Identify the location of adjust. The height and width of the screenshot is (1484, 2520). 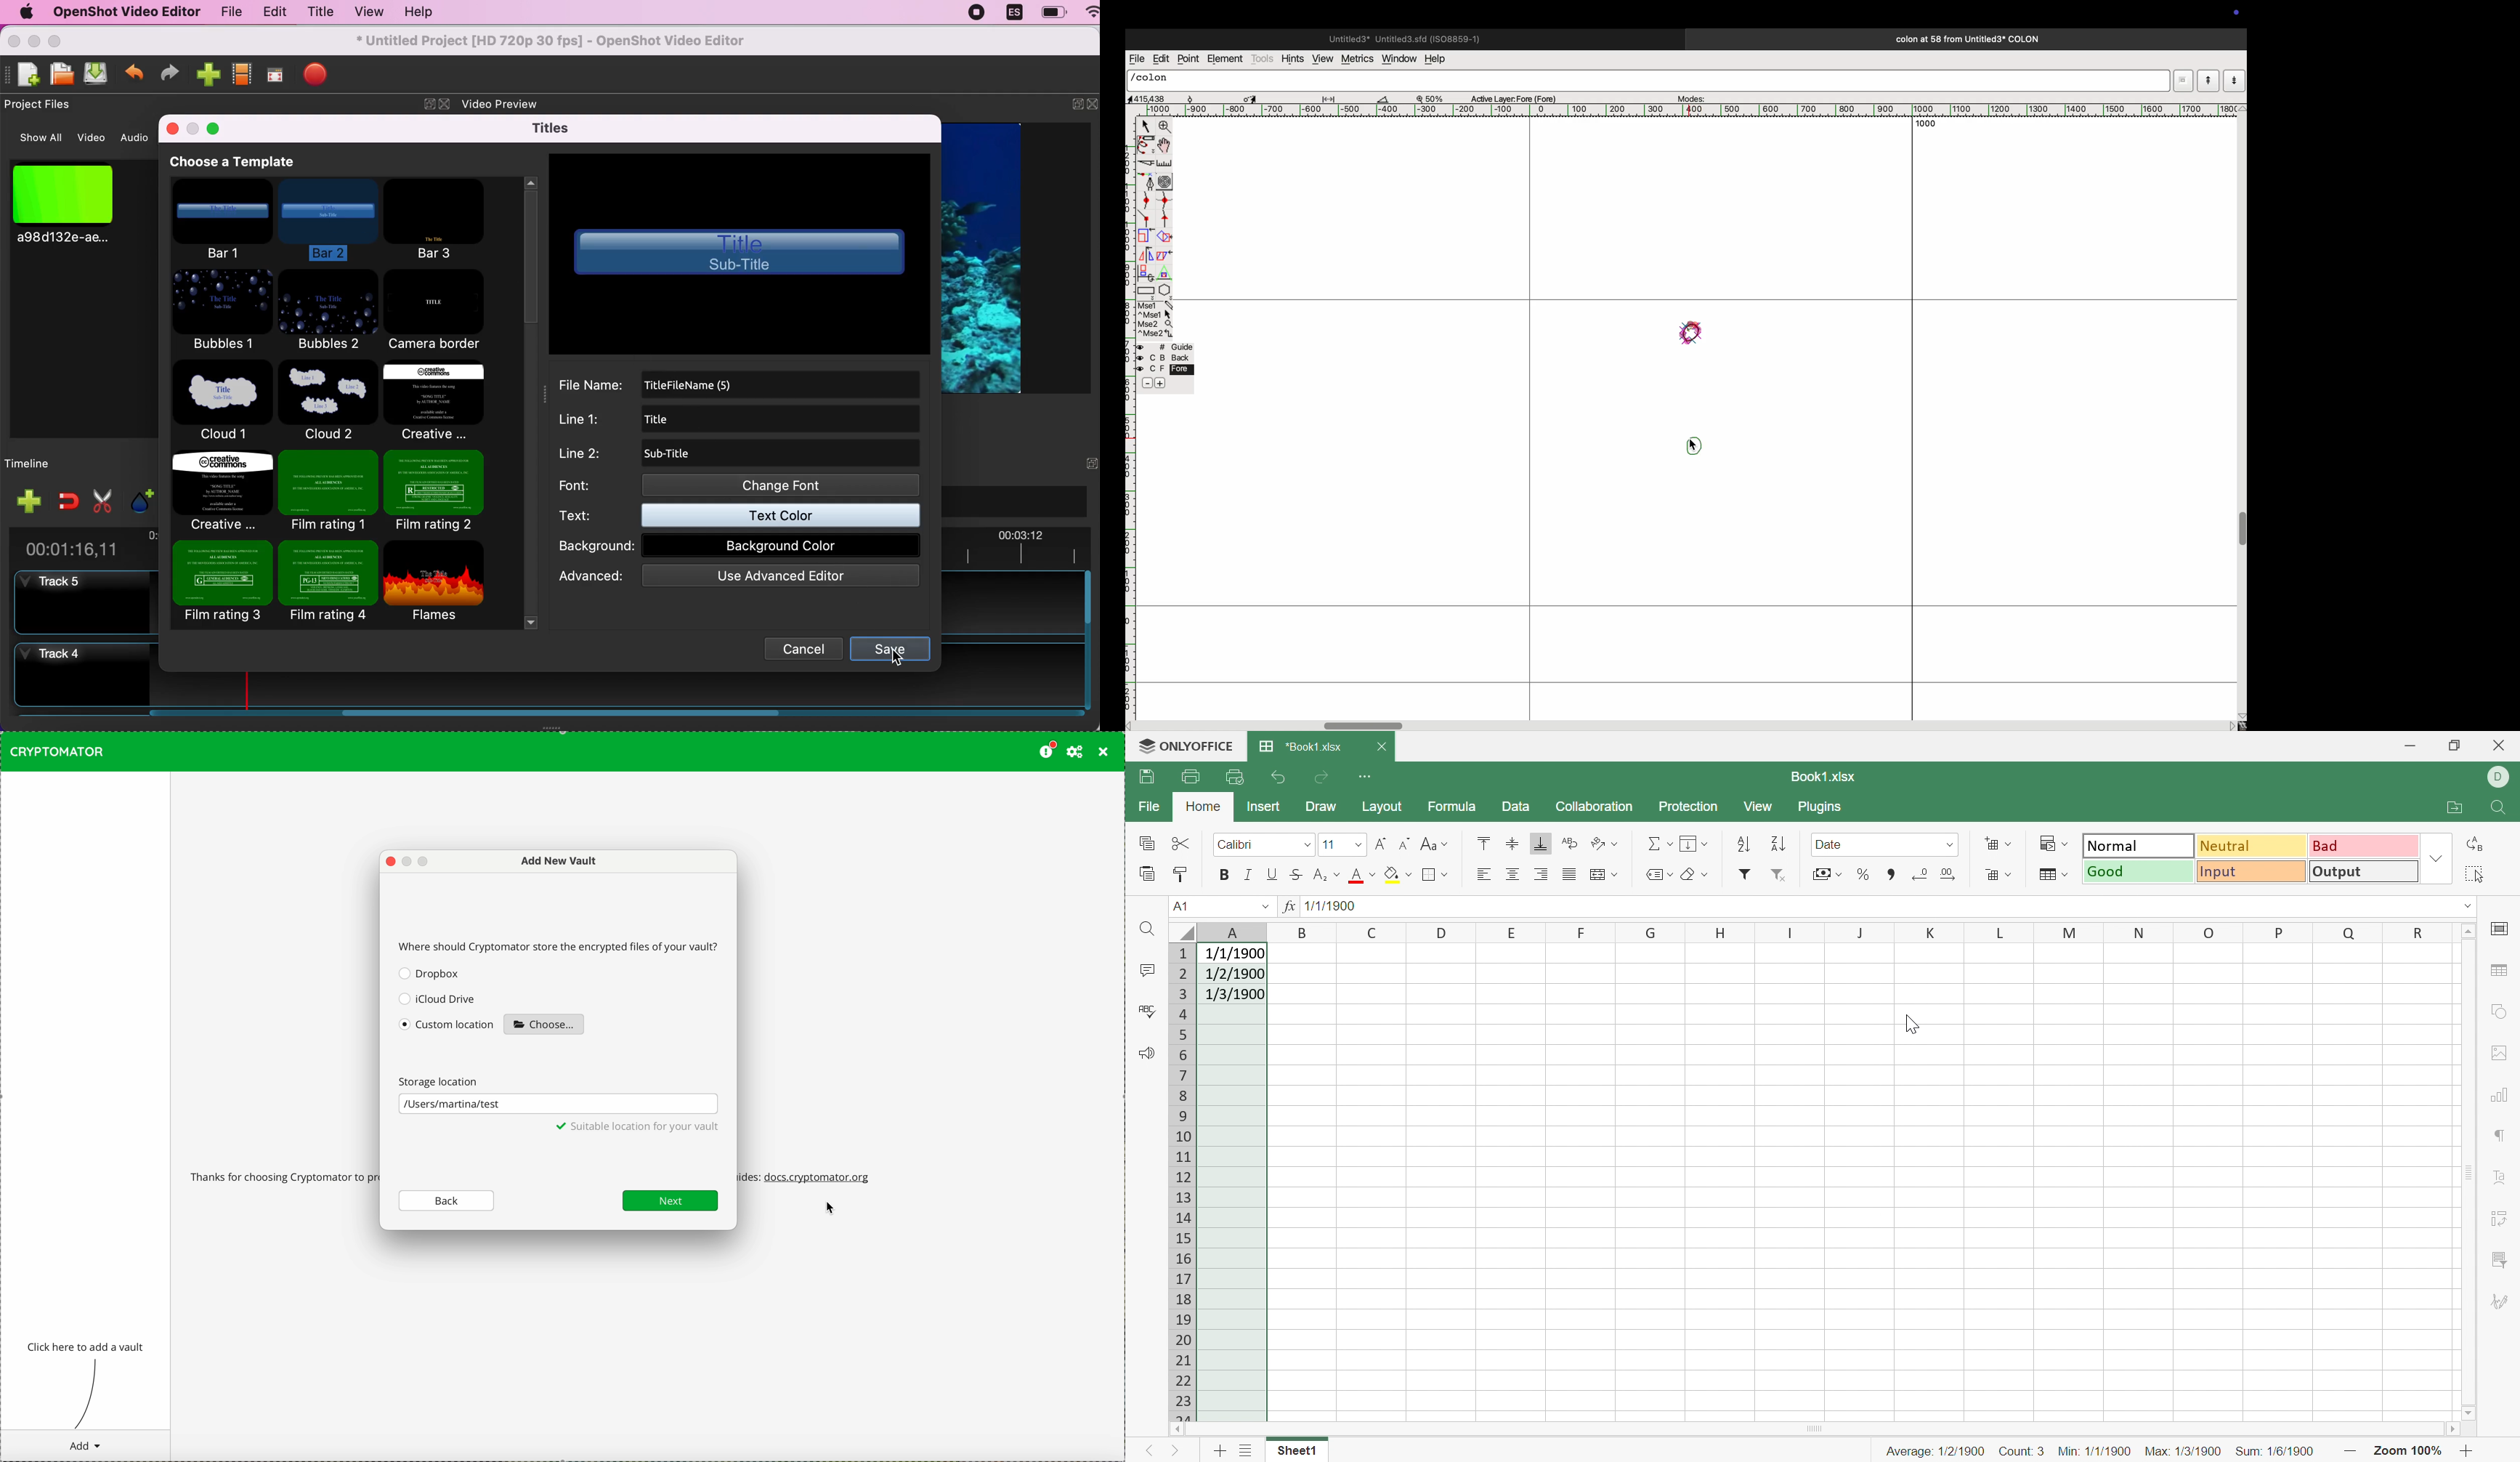
(1332, 96).